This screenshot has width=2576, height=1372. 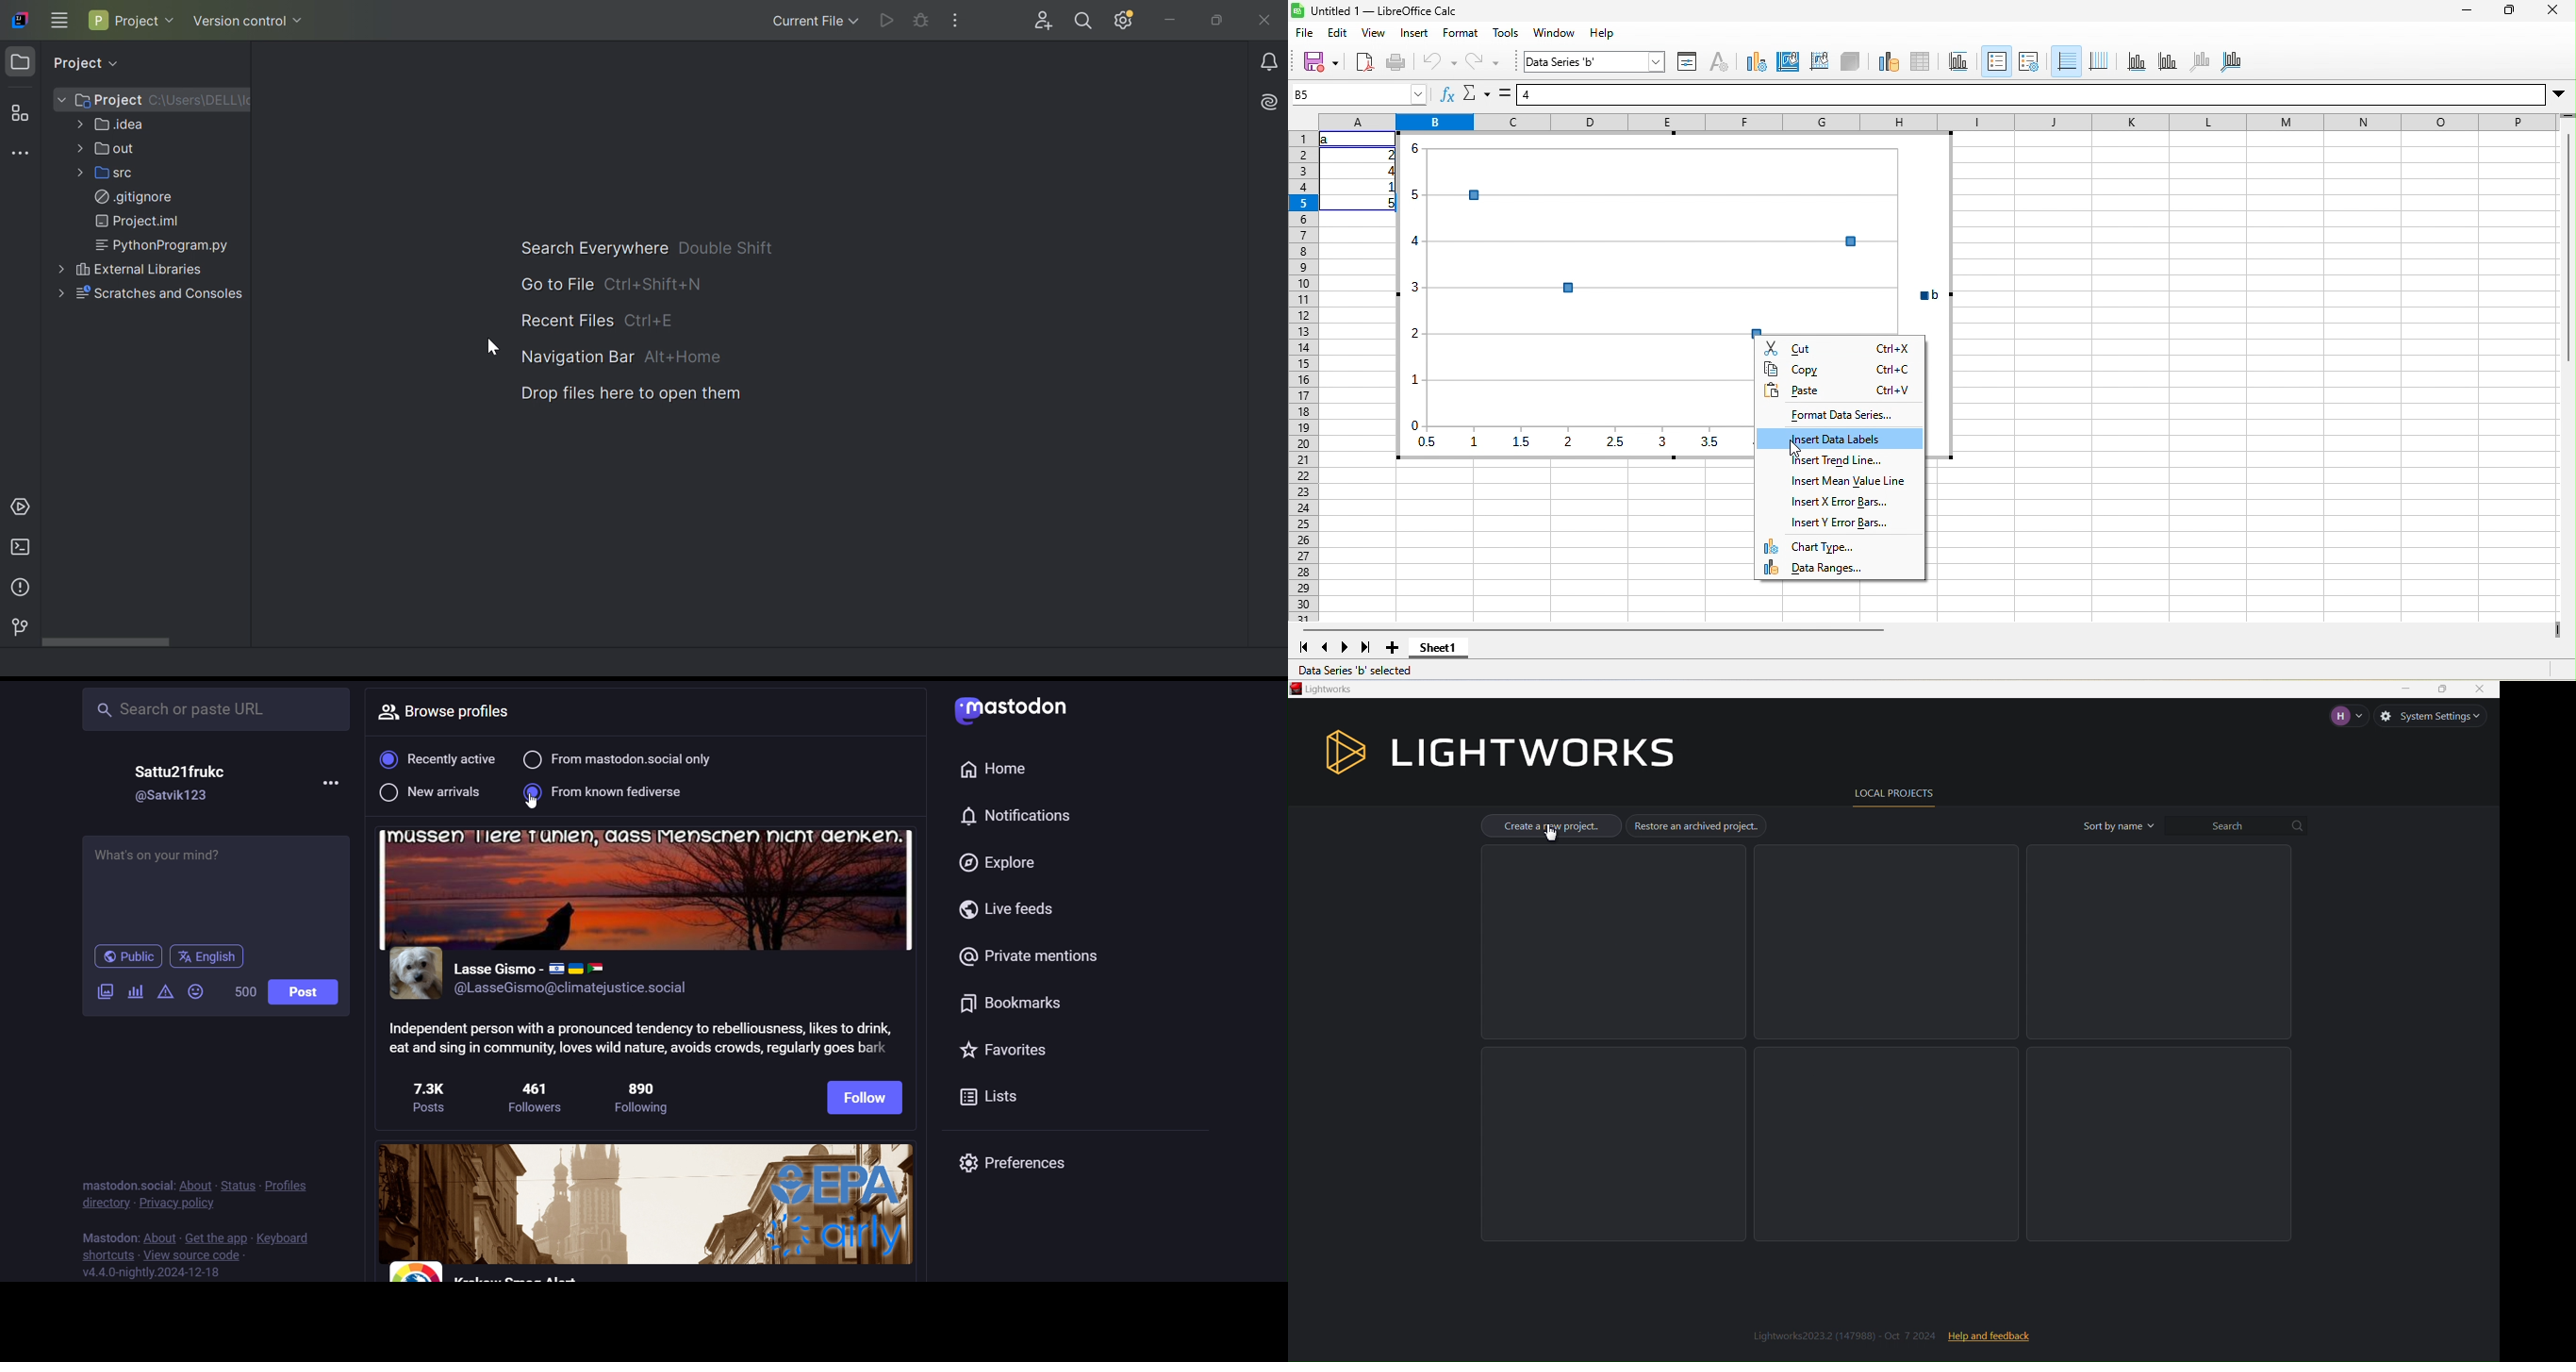 What do you see at coordinates (1387, 204) in the screenshot?
I see `5` at bounding box center [1387, 204].